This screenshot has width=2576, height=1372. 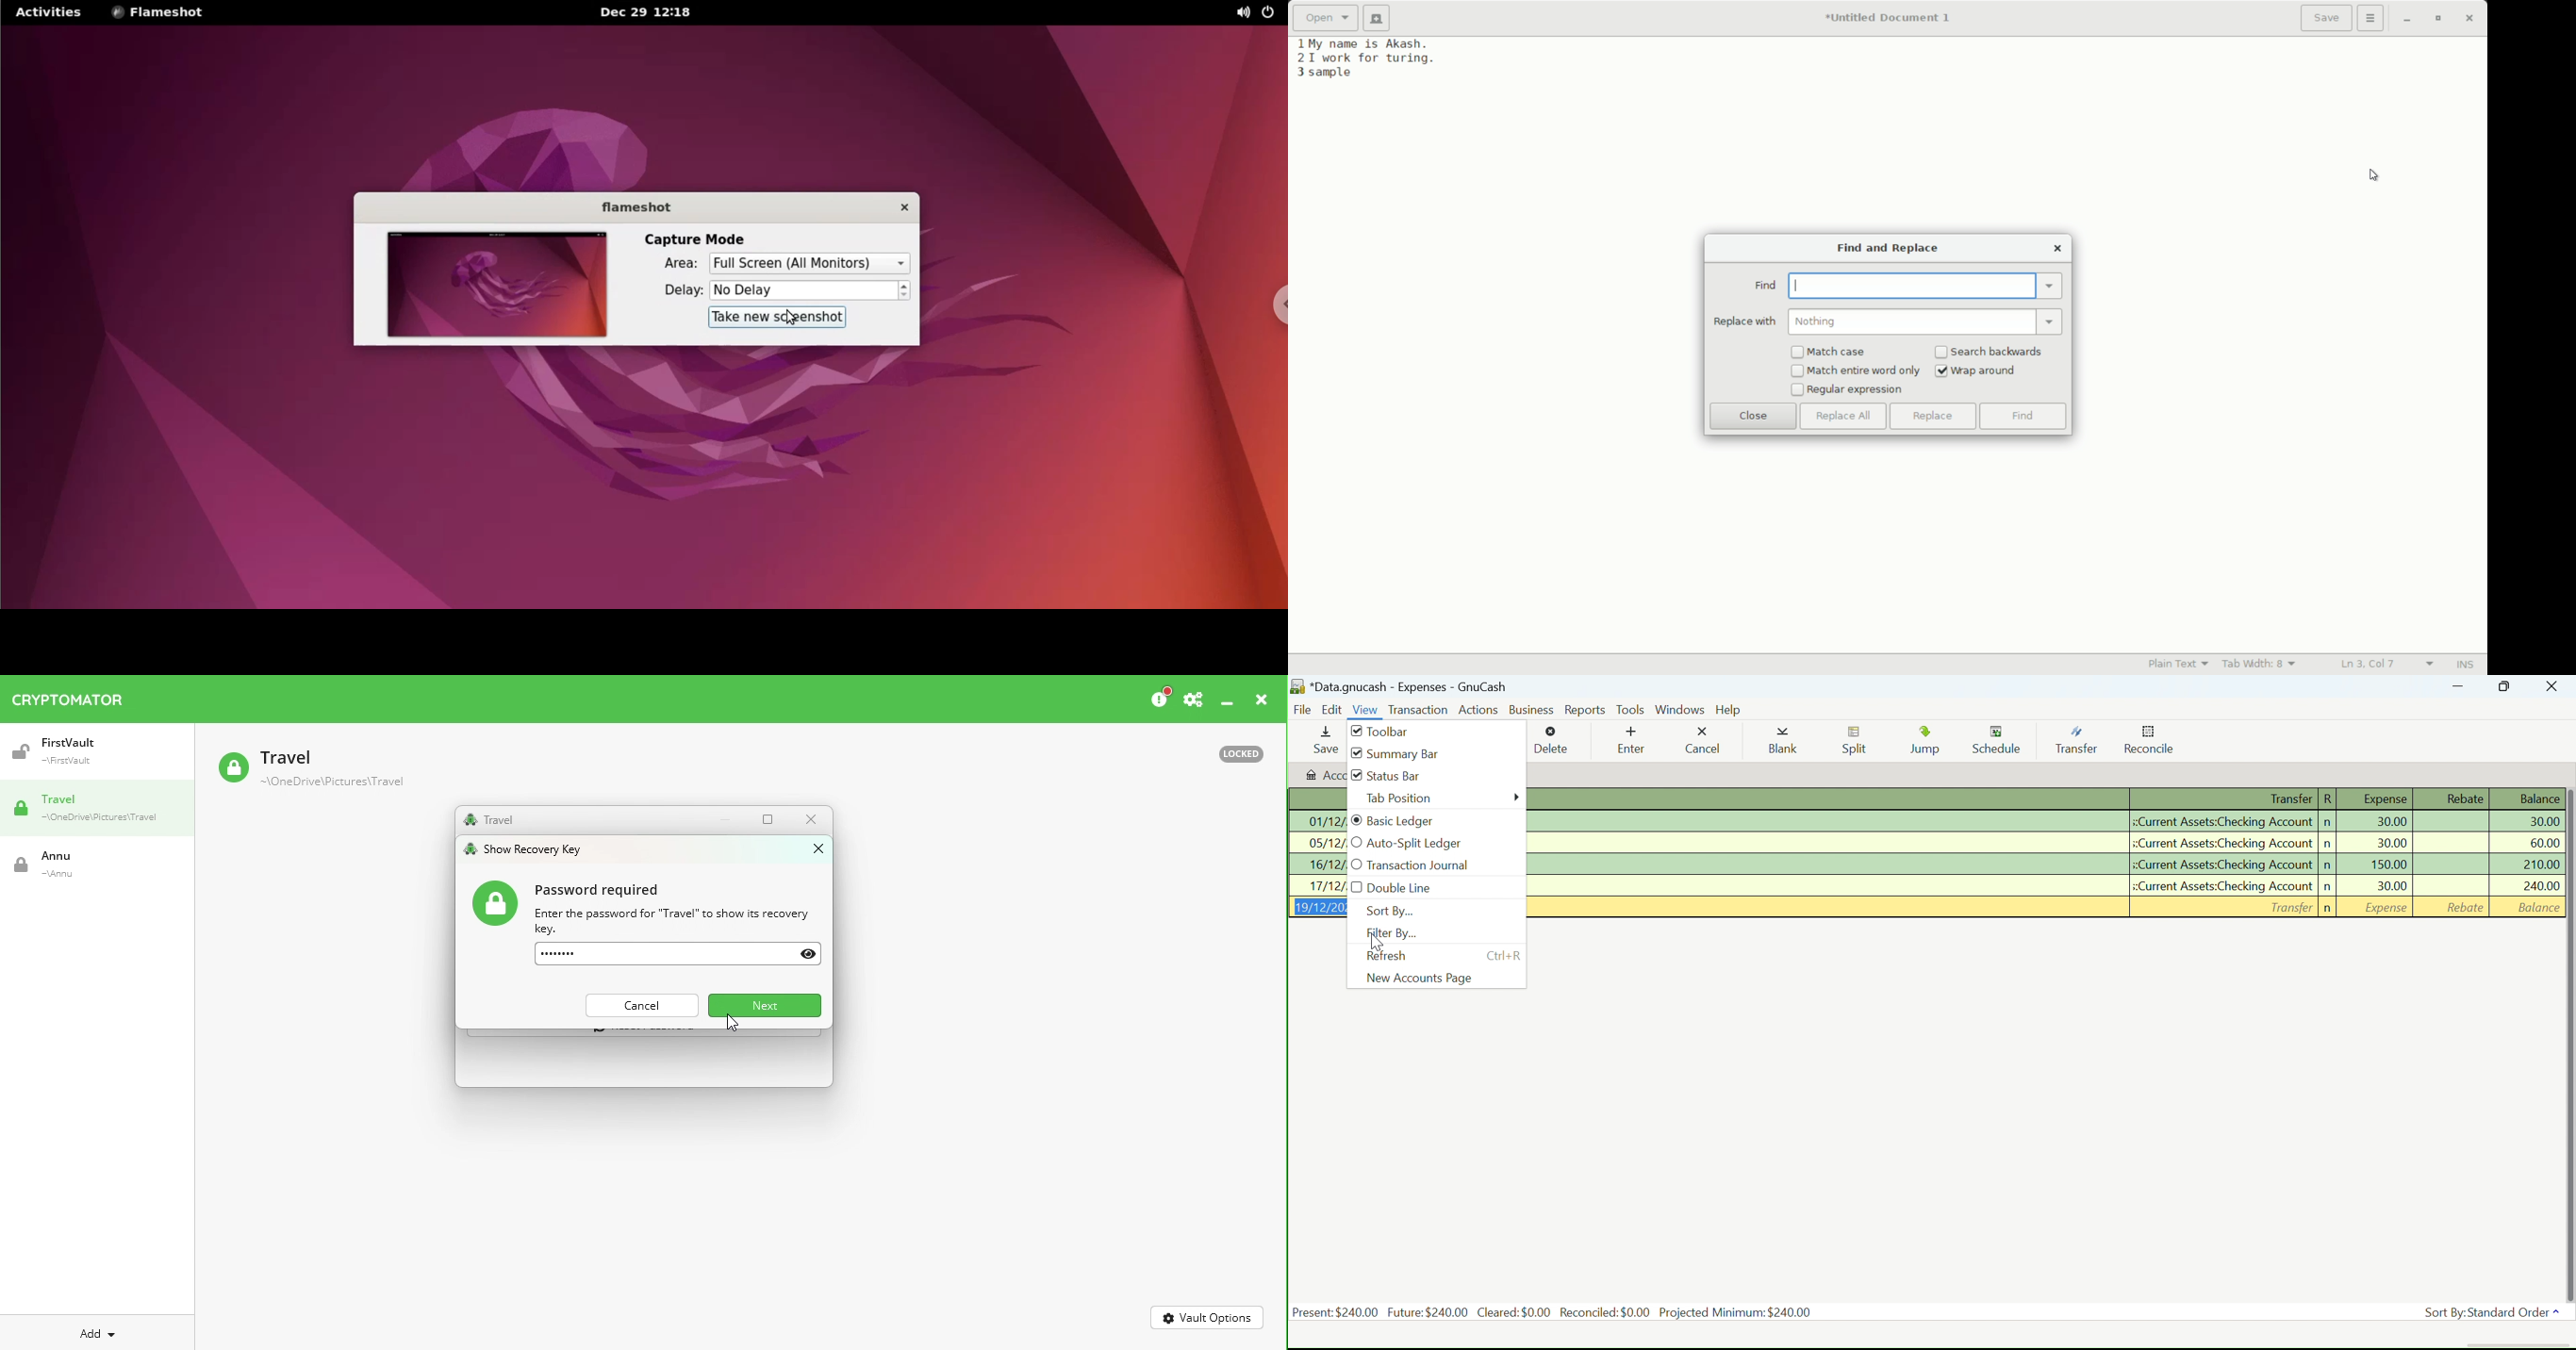 I want to click on increment or decrement delay, so click(x=907, y=289).